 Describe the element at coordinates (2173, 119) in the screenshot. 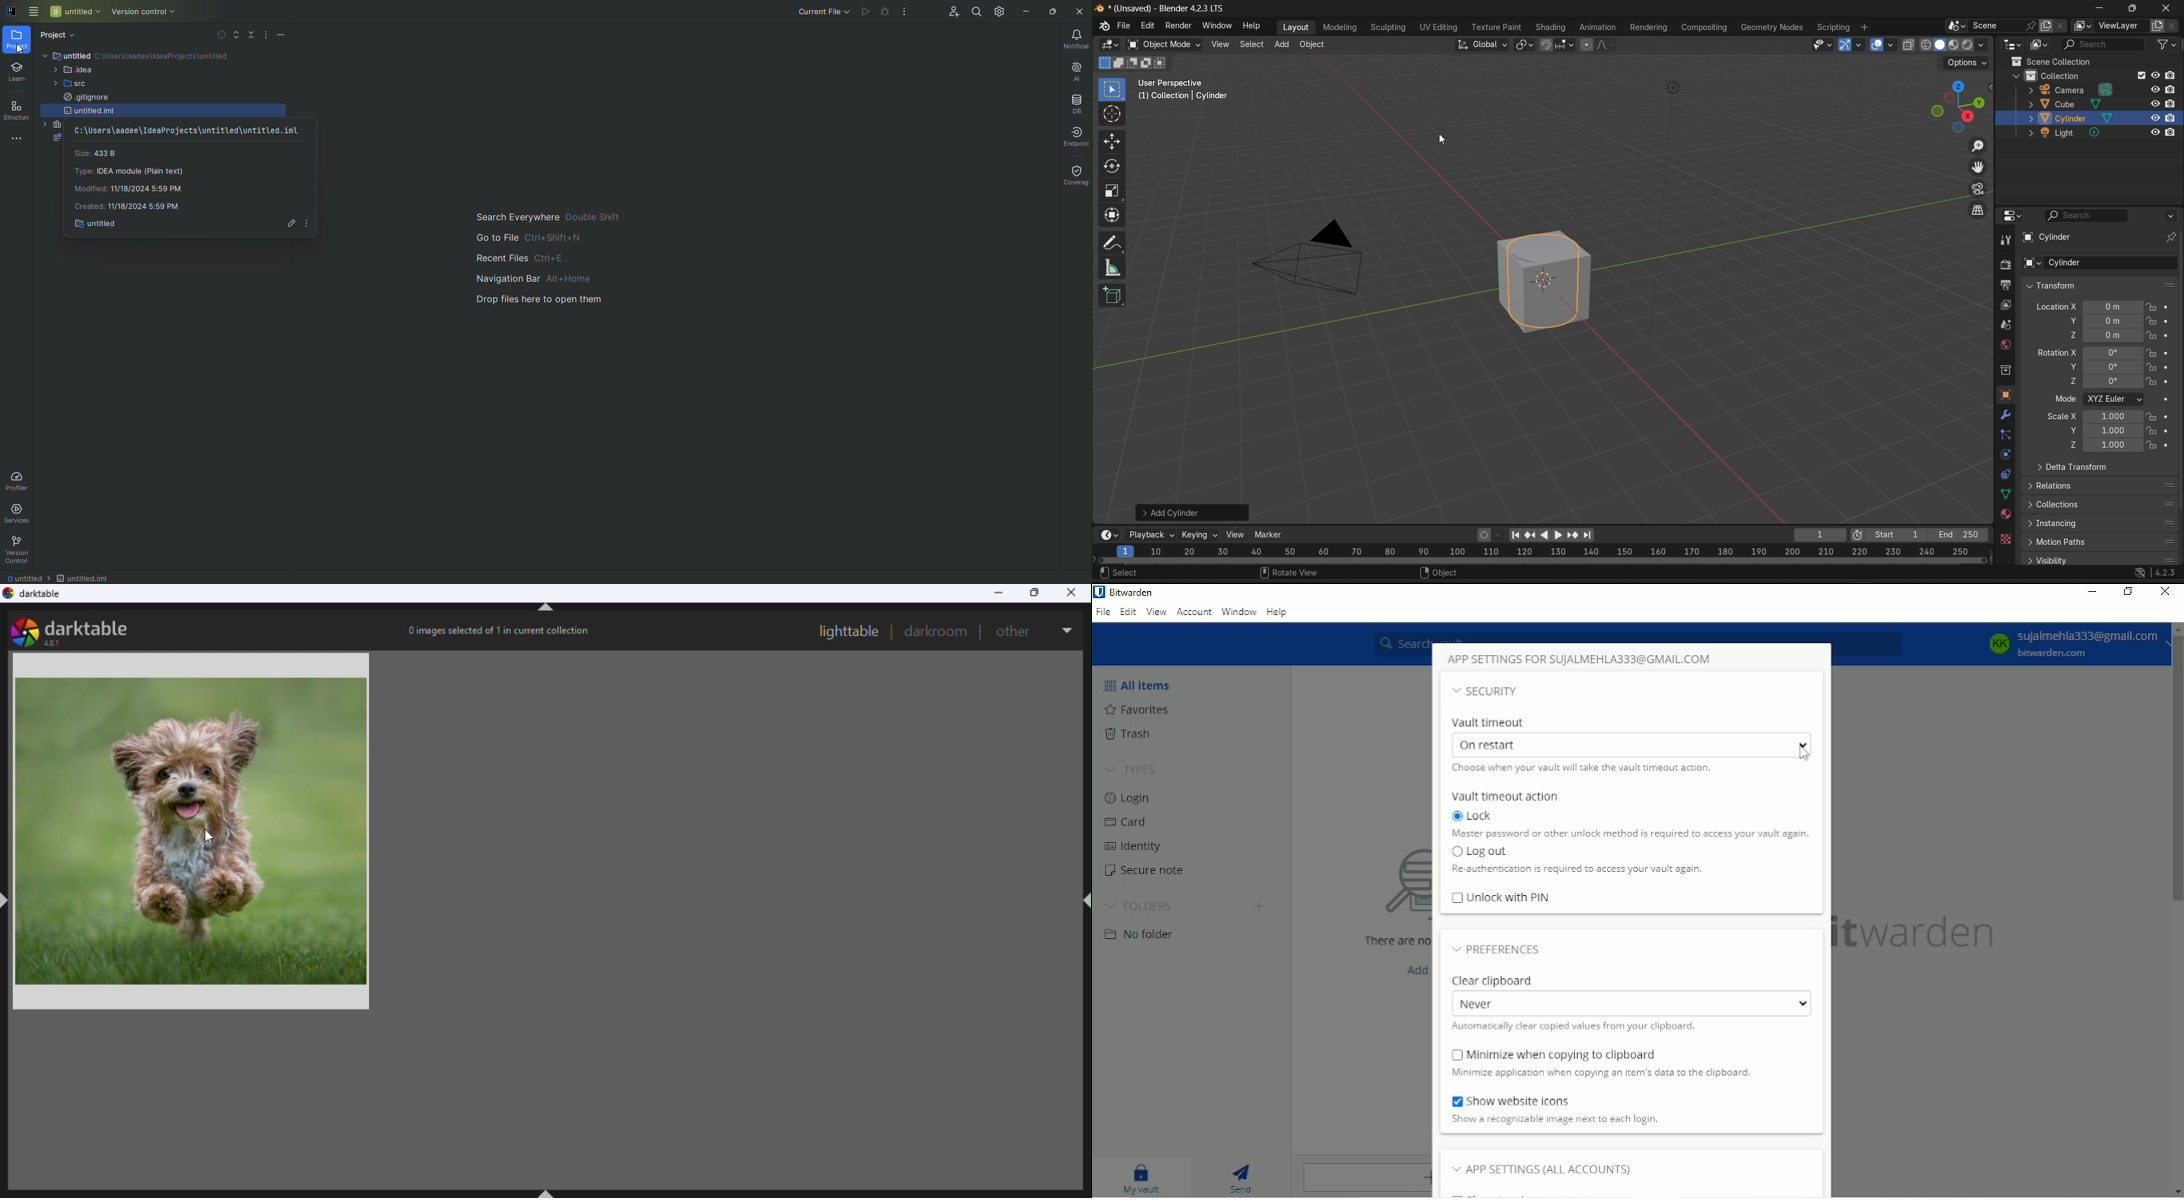

I see `disable in renders` at that location.